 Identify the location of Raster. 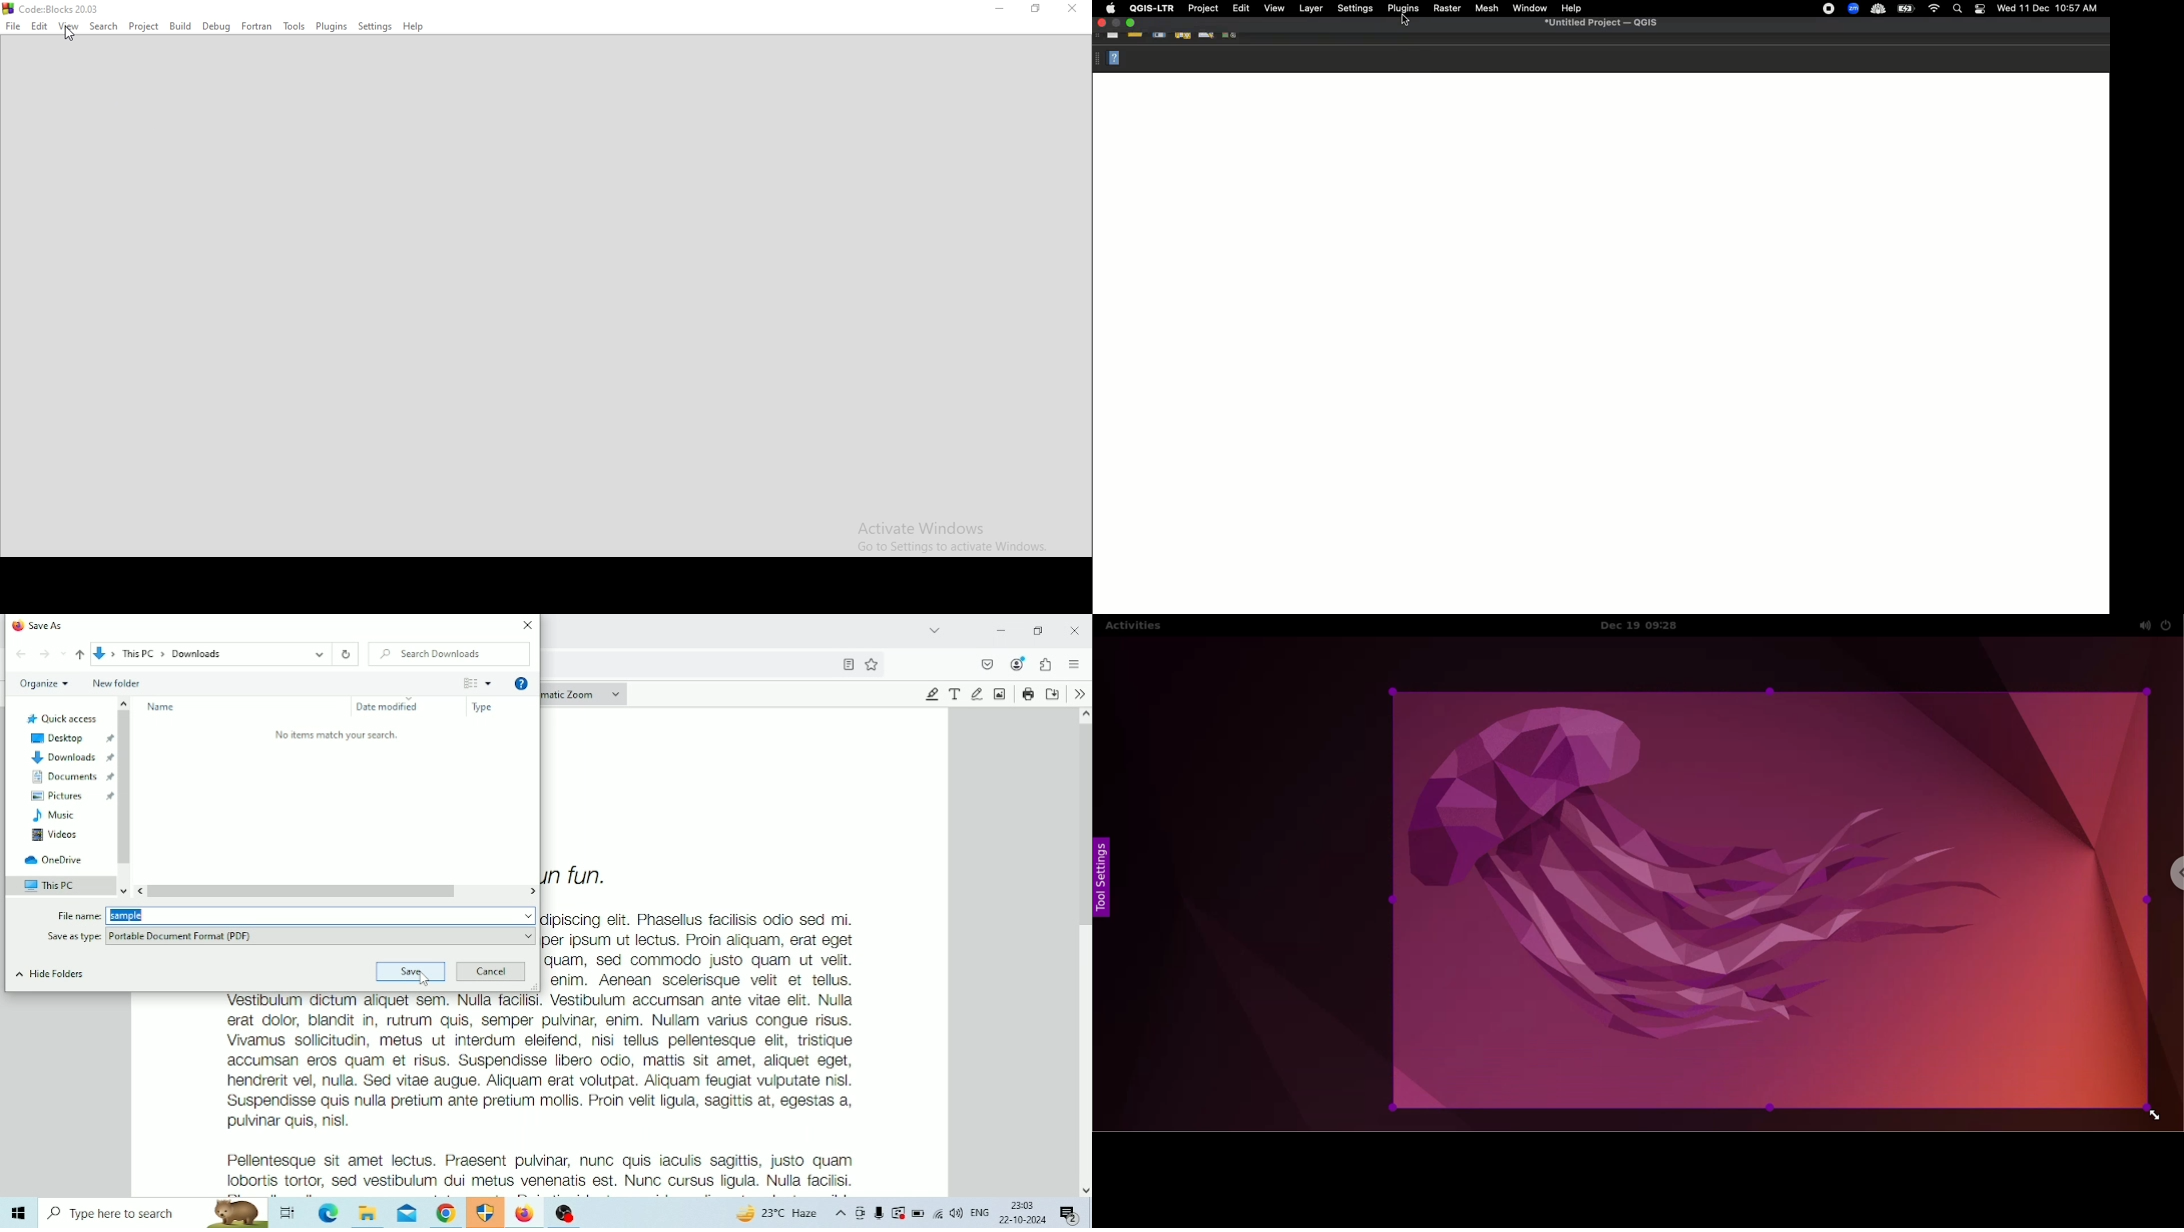
(1448, 9).